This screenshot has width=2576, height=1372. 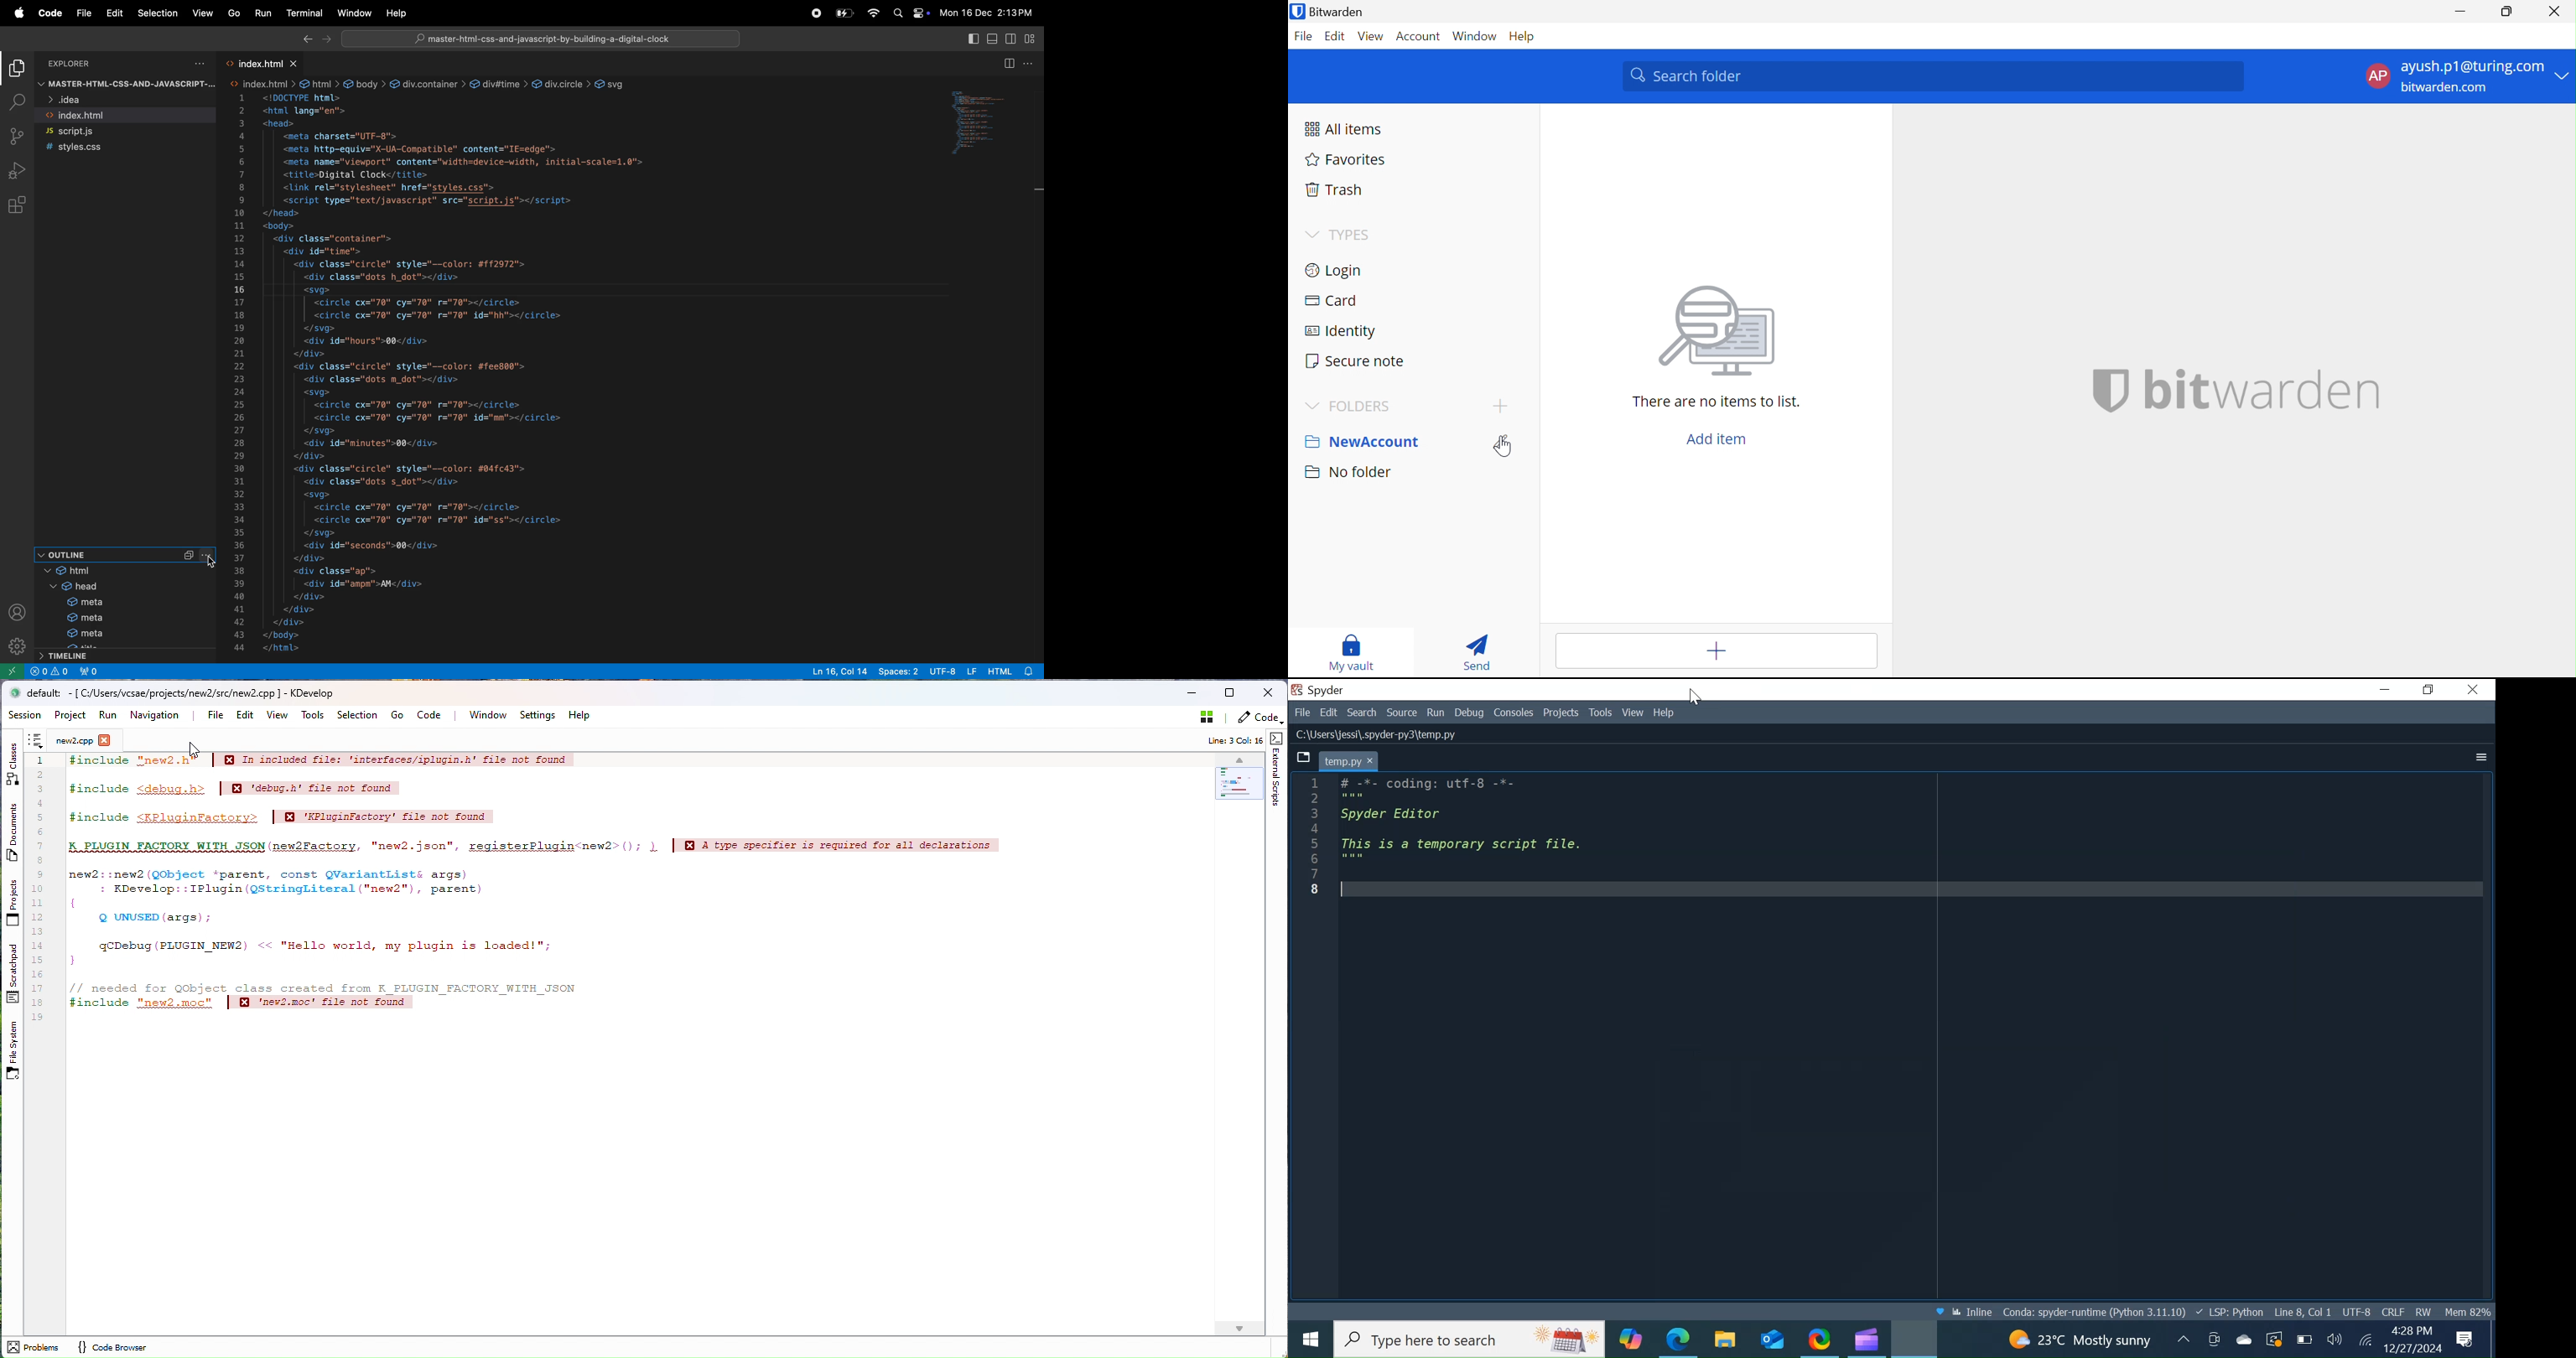 I want to click on record, so click(x=813, y=13).